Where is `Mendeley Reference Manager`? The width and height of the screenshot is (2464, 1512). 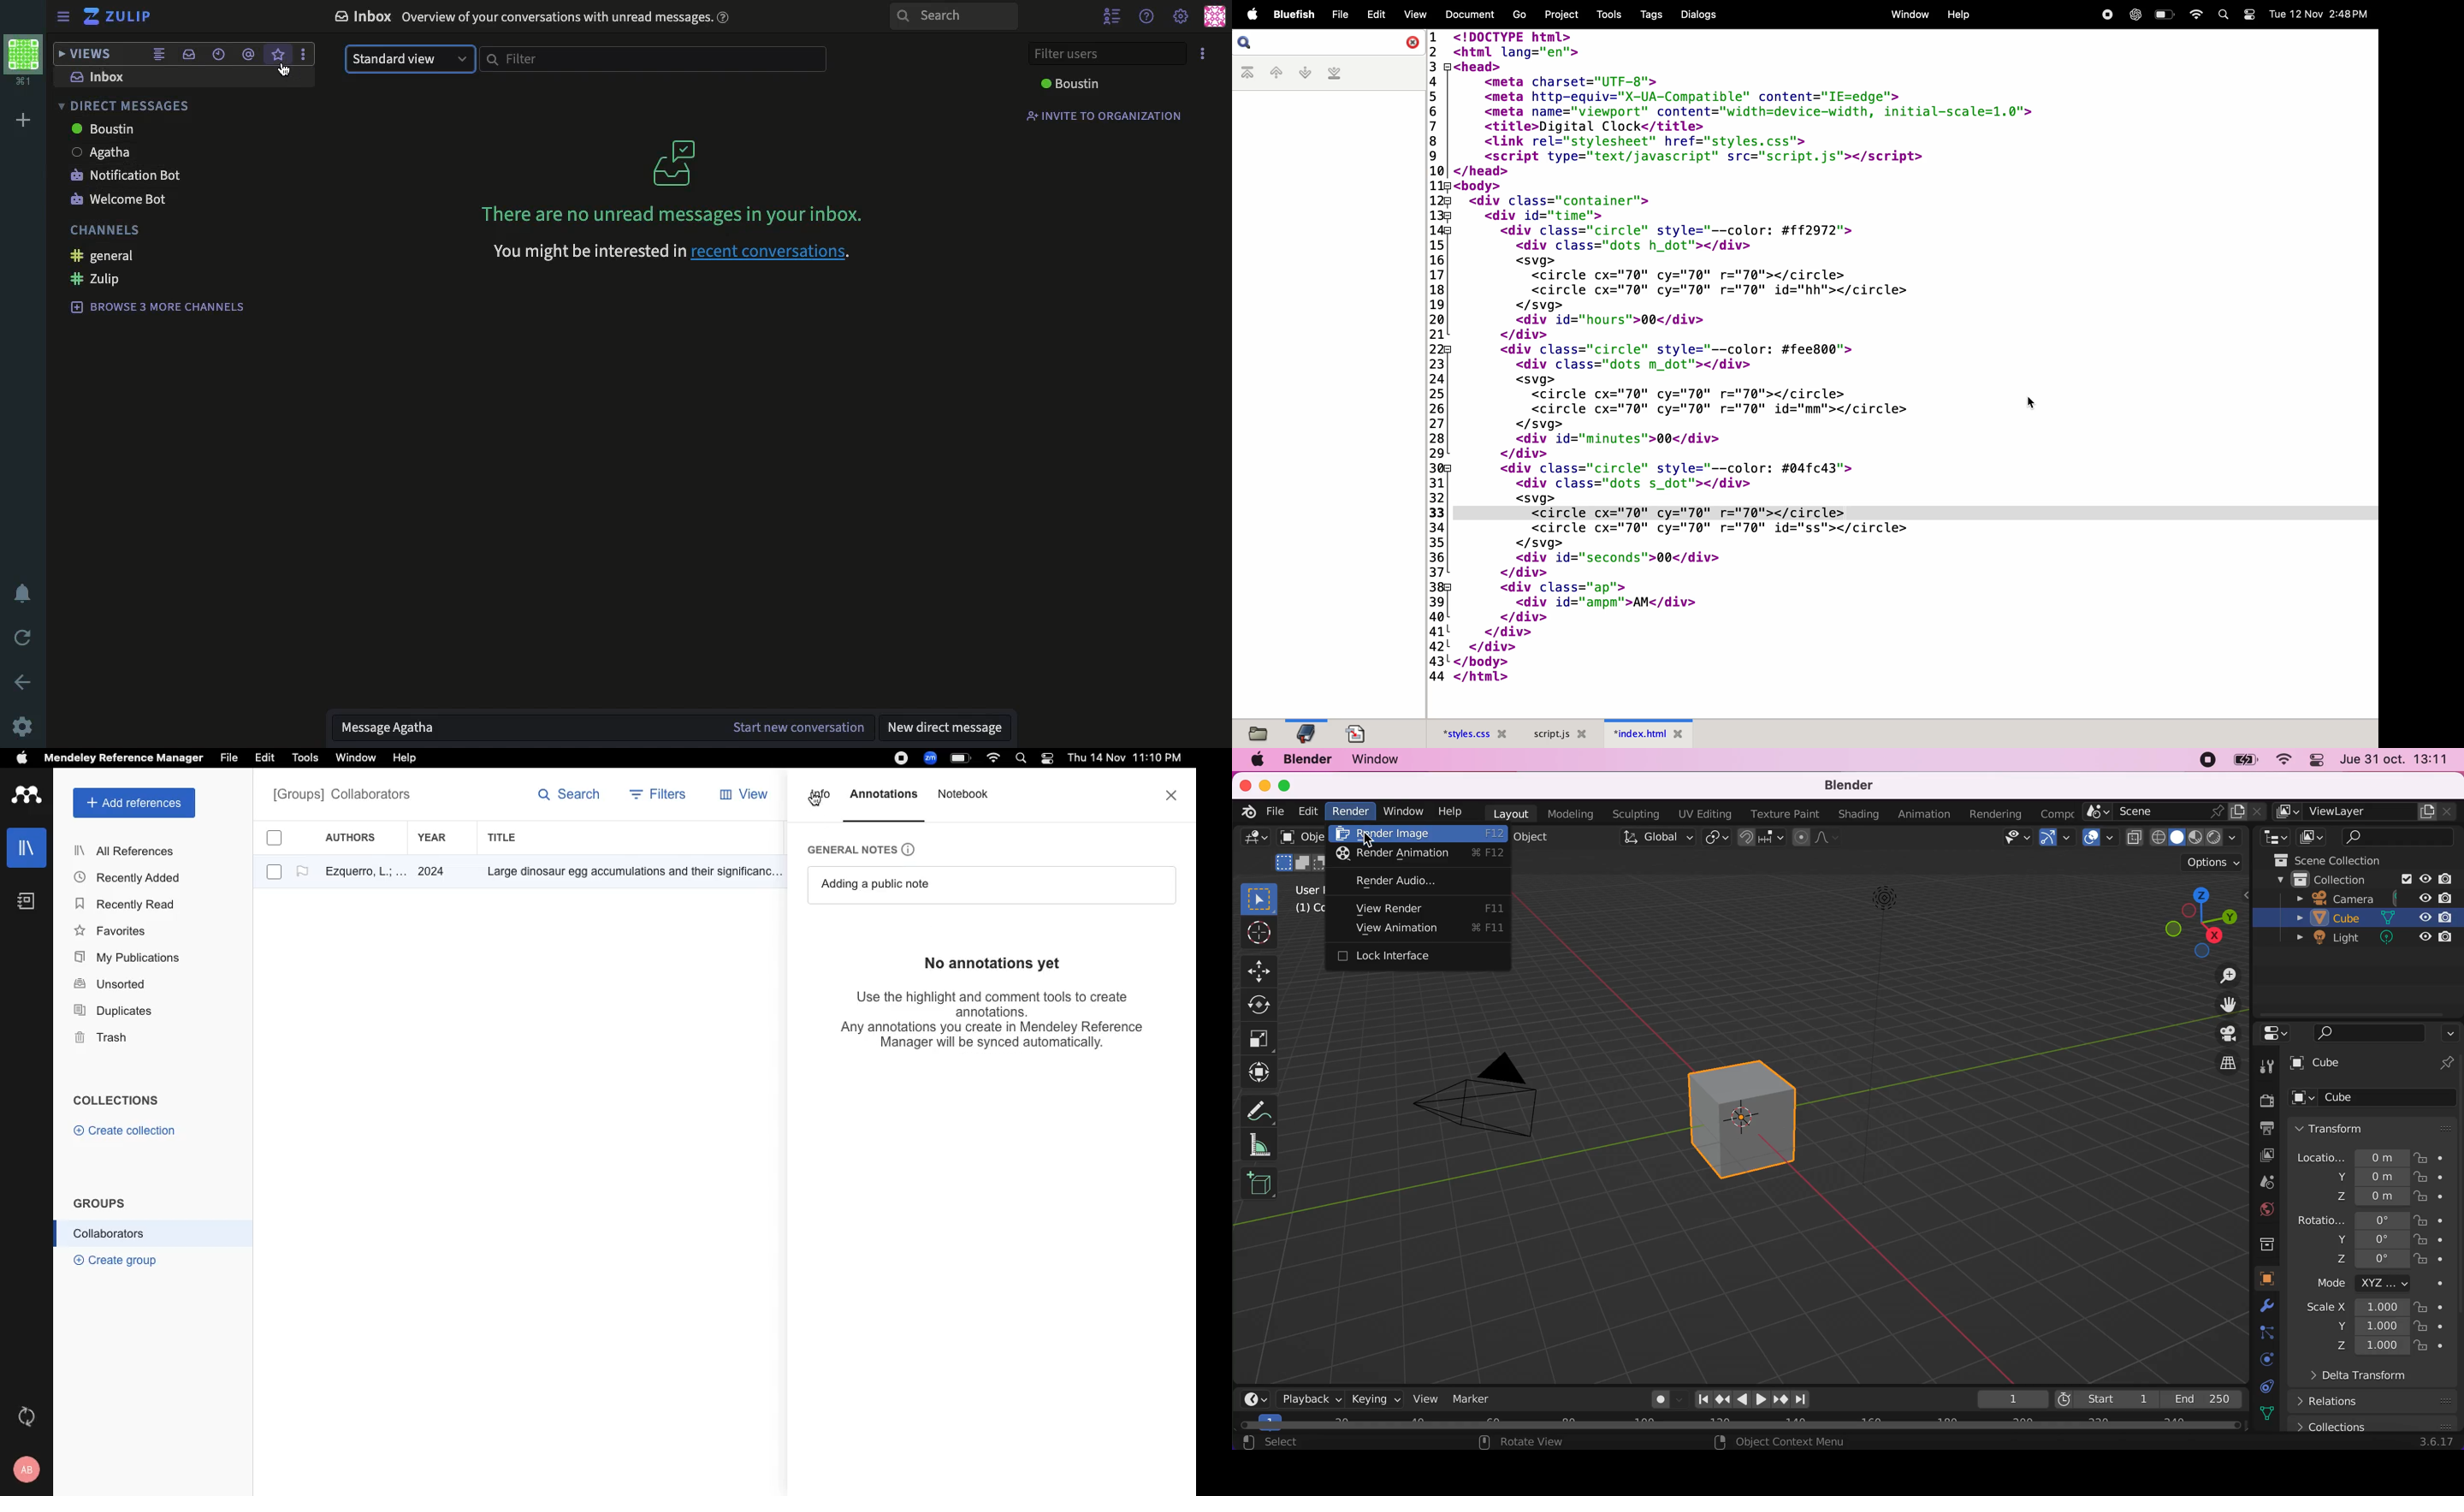
Mendeley Reference Manager is located at coordinates (124, 759).